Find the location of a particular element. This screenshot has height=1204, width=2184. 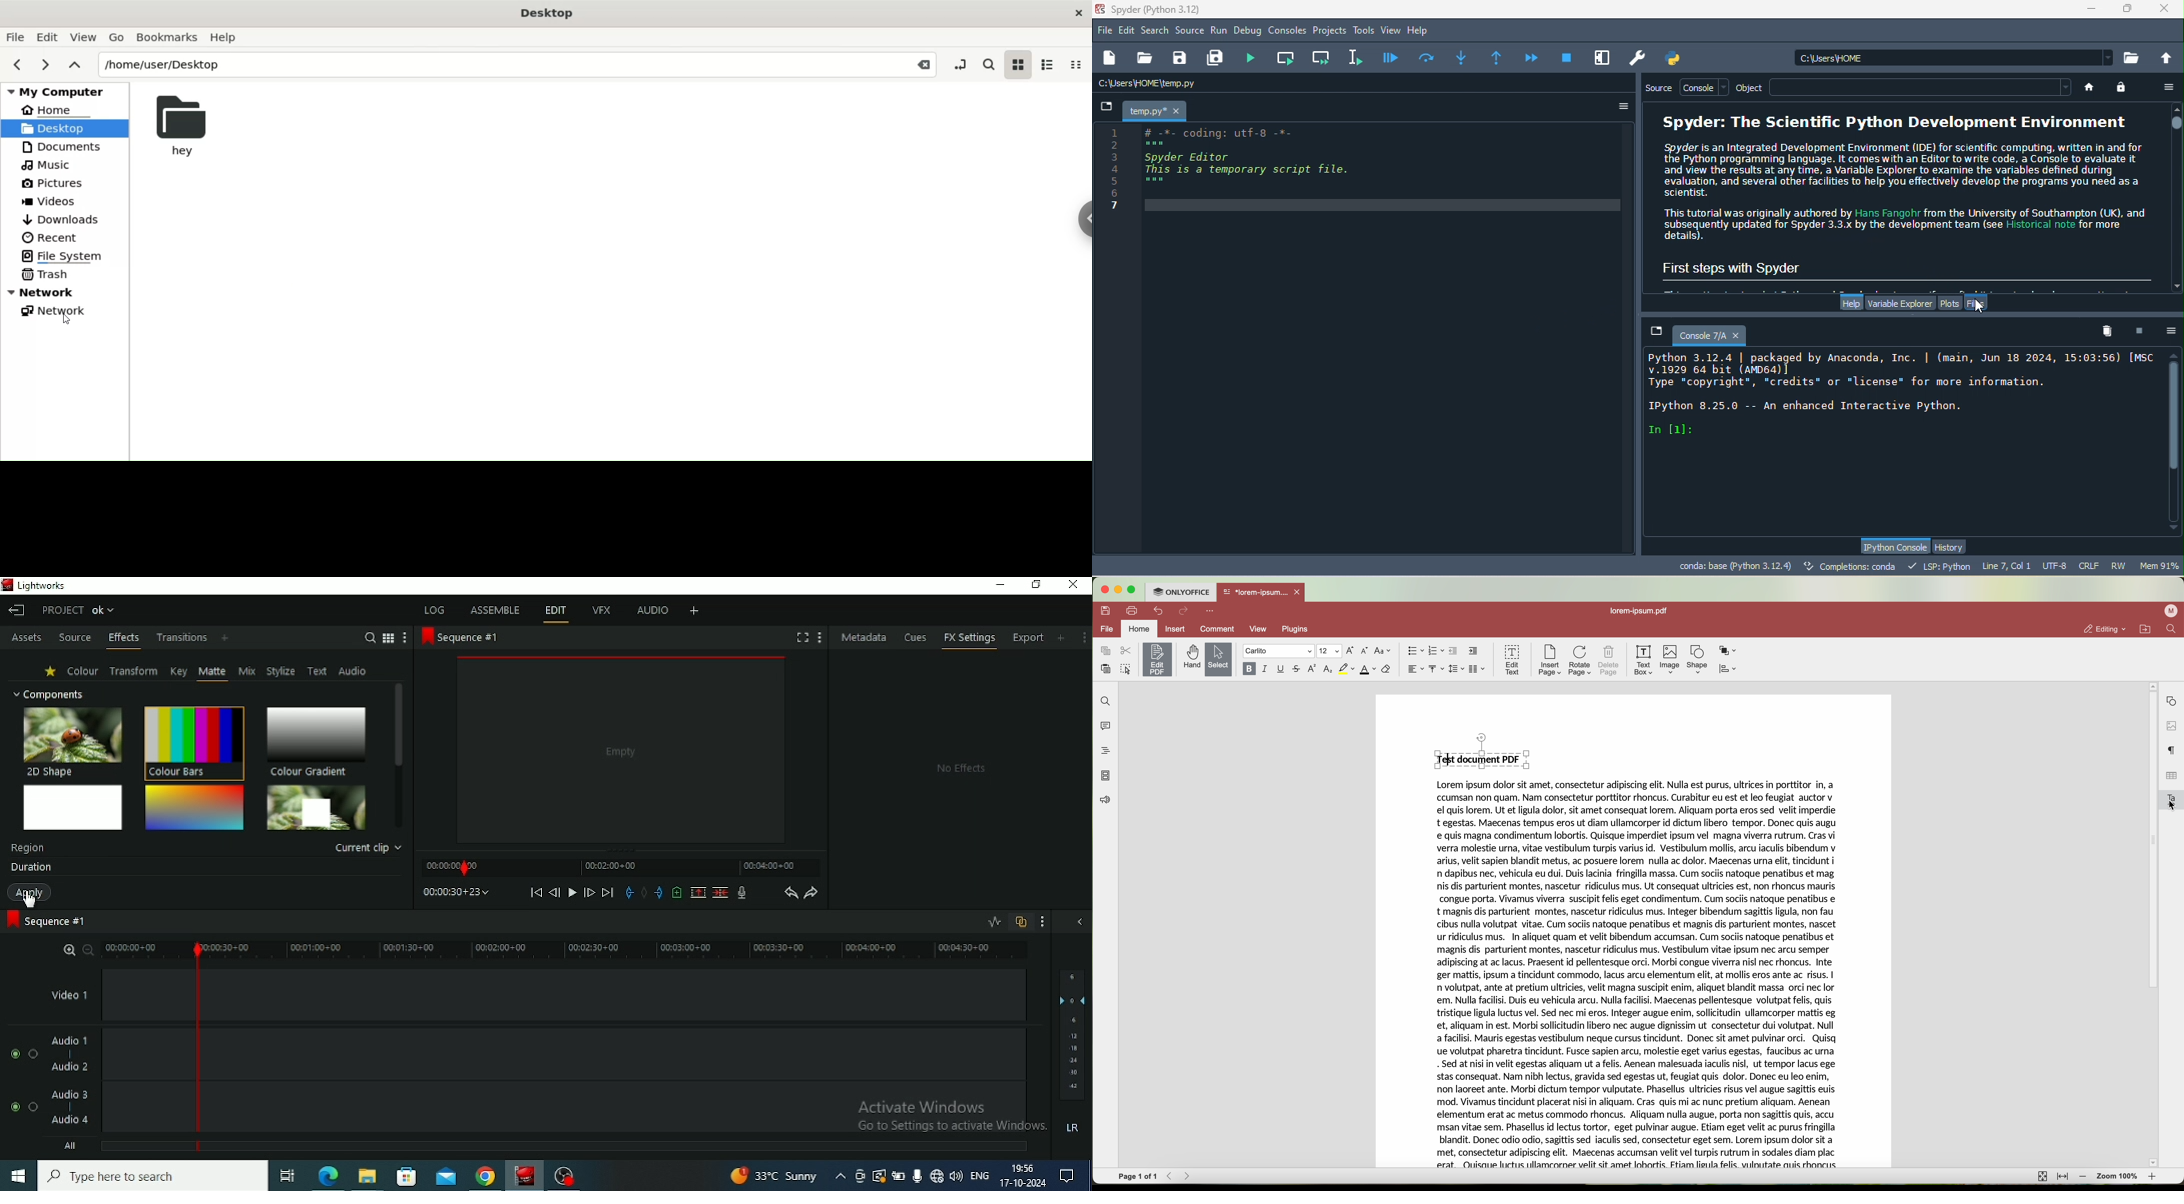

temp.py is located at coordinates (1158, 110).